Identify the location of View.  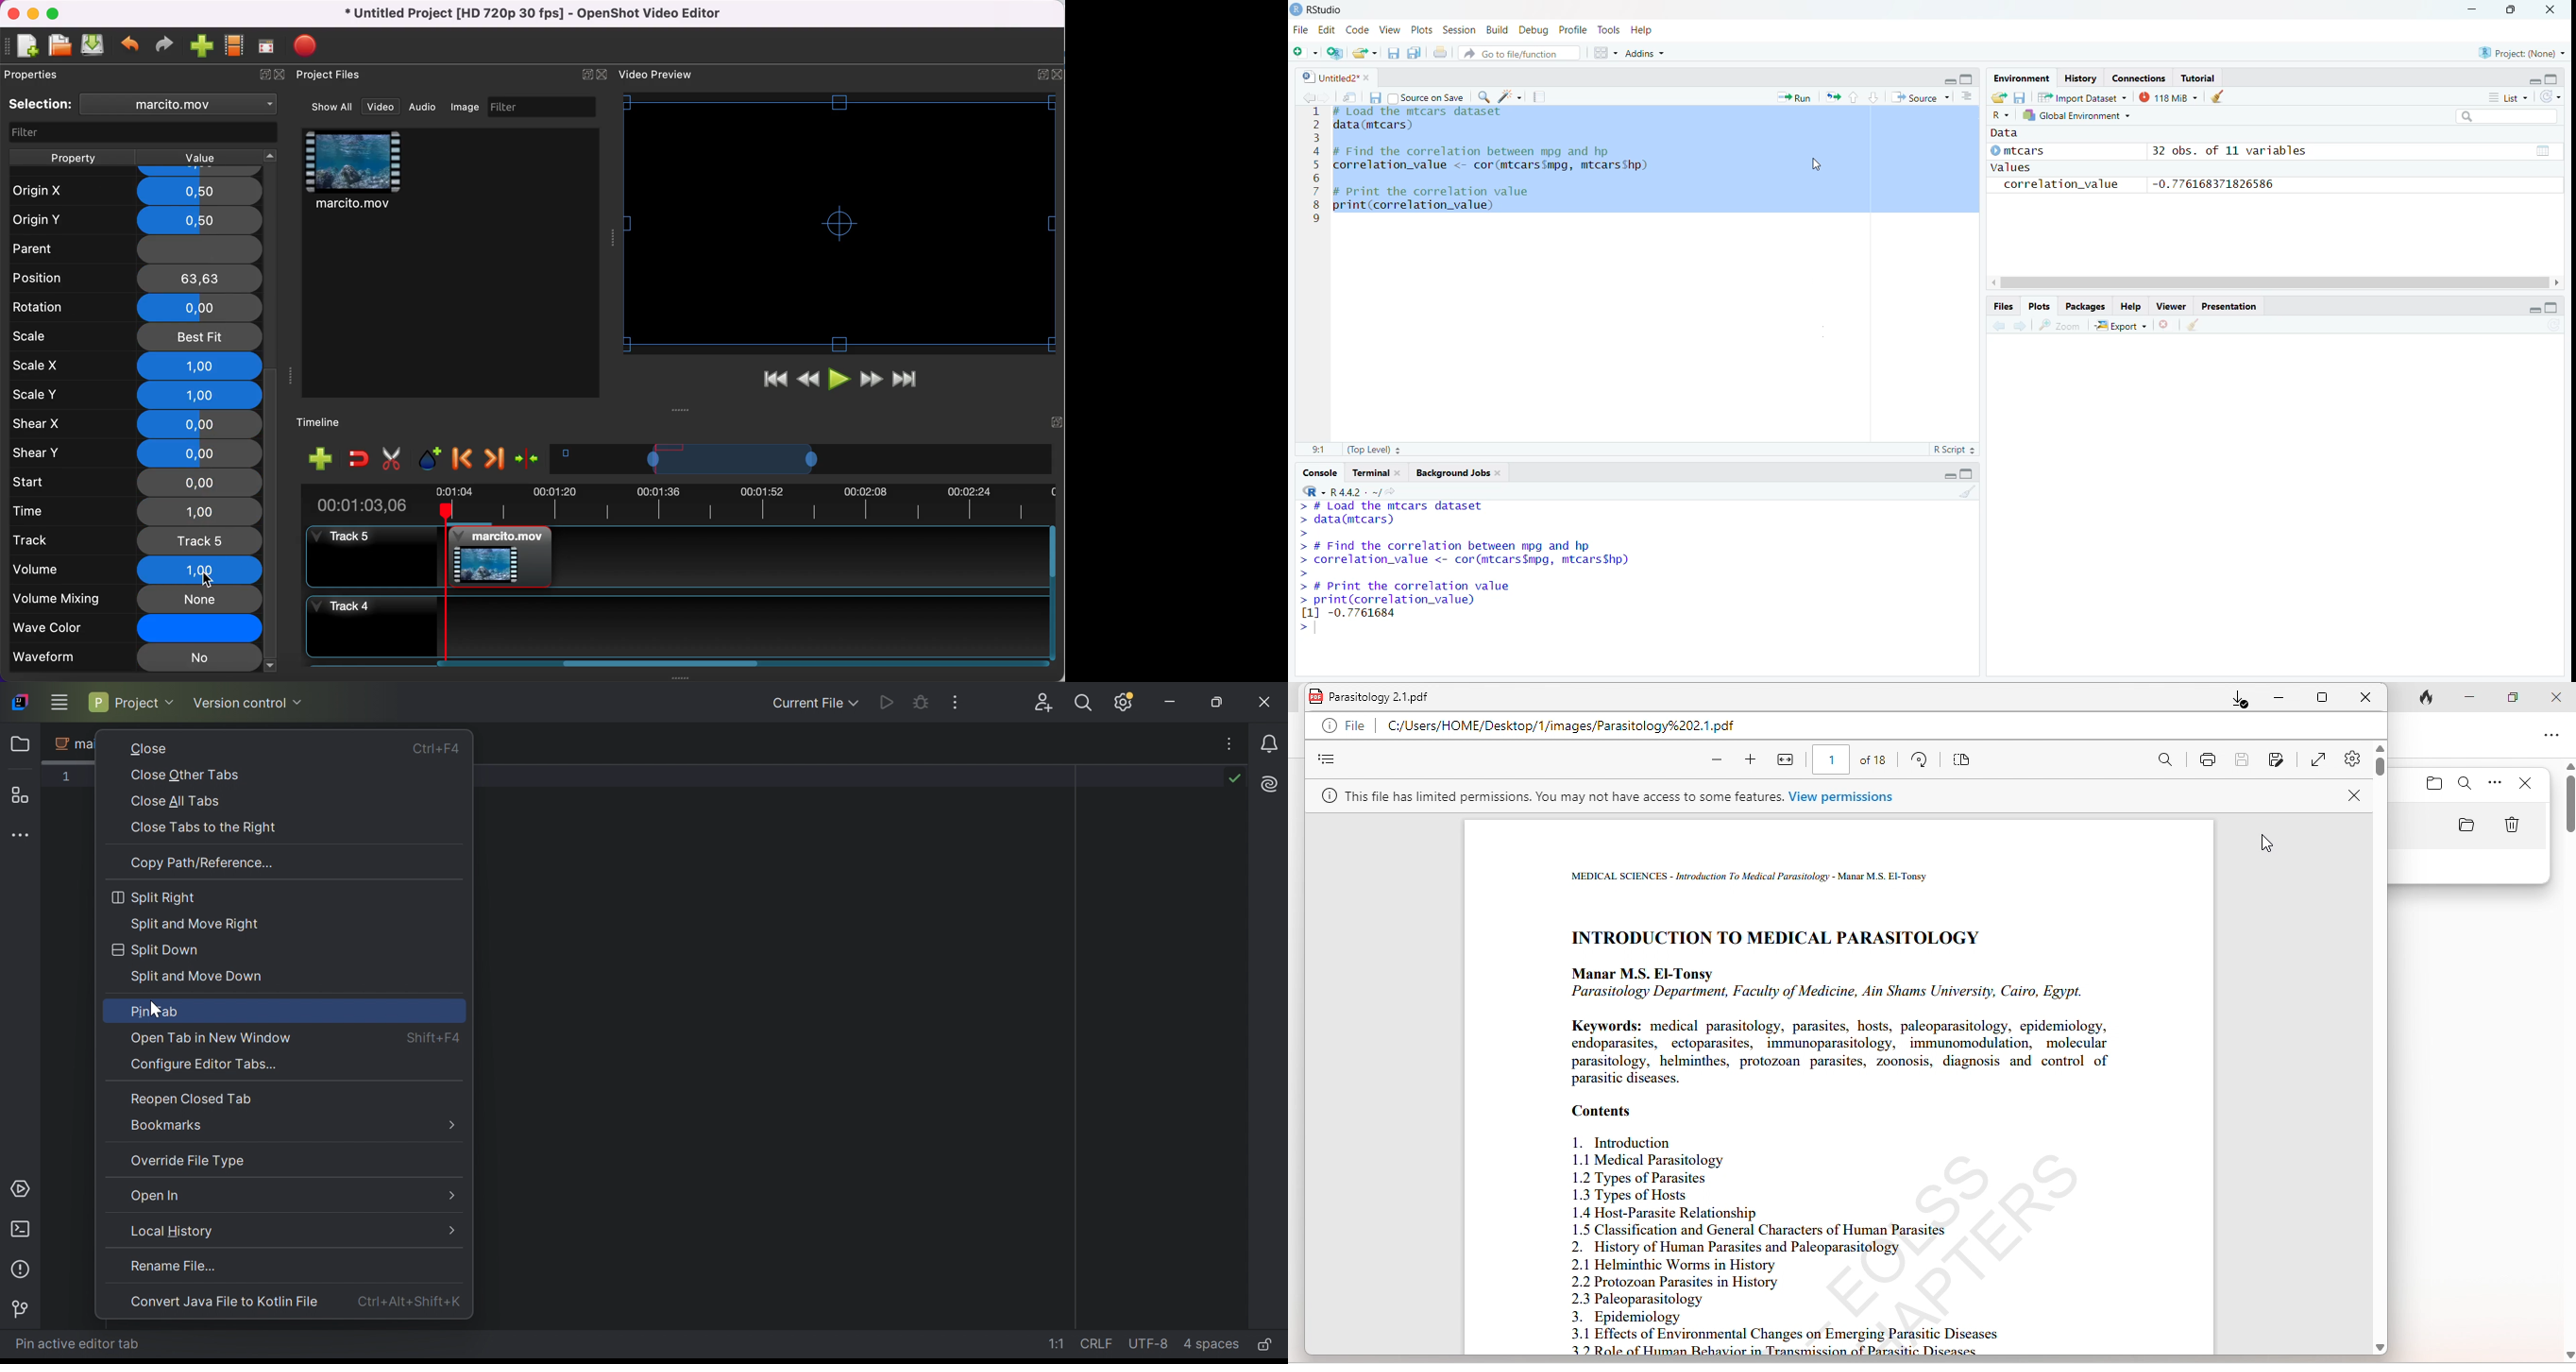
(1389, 31).